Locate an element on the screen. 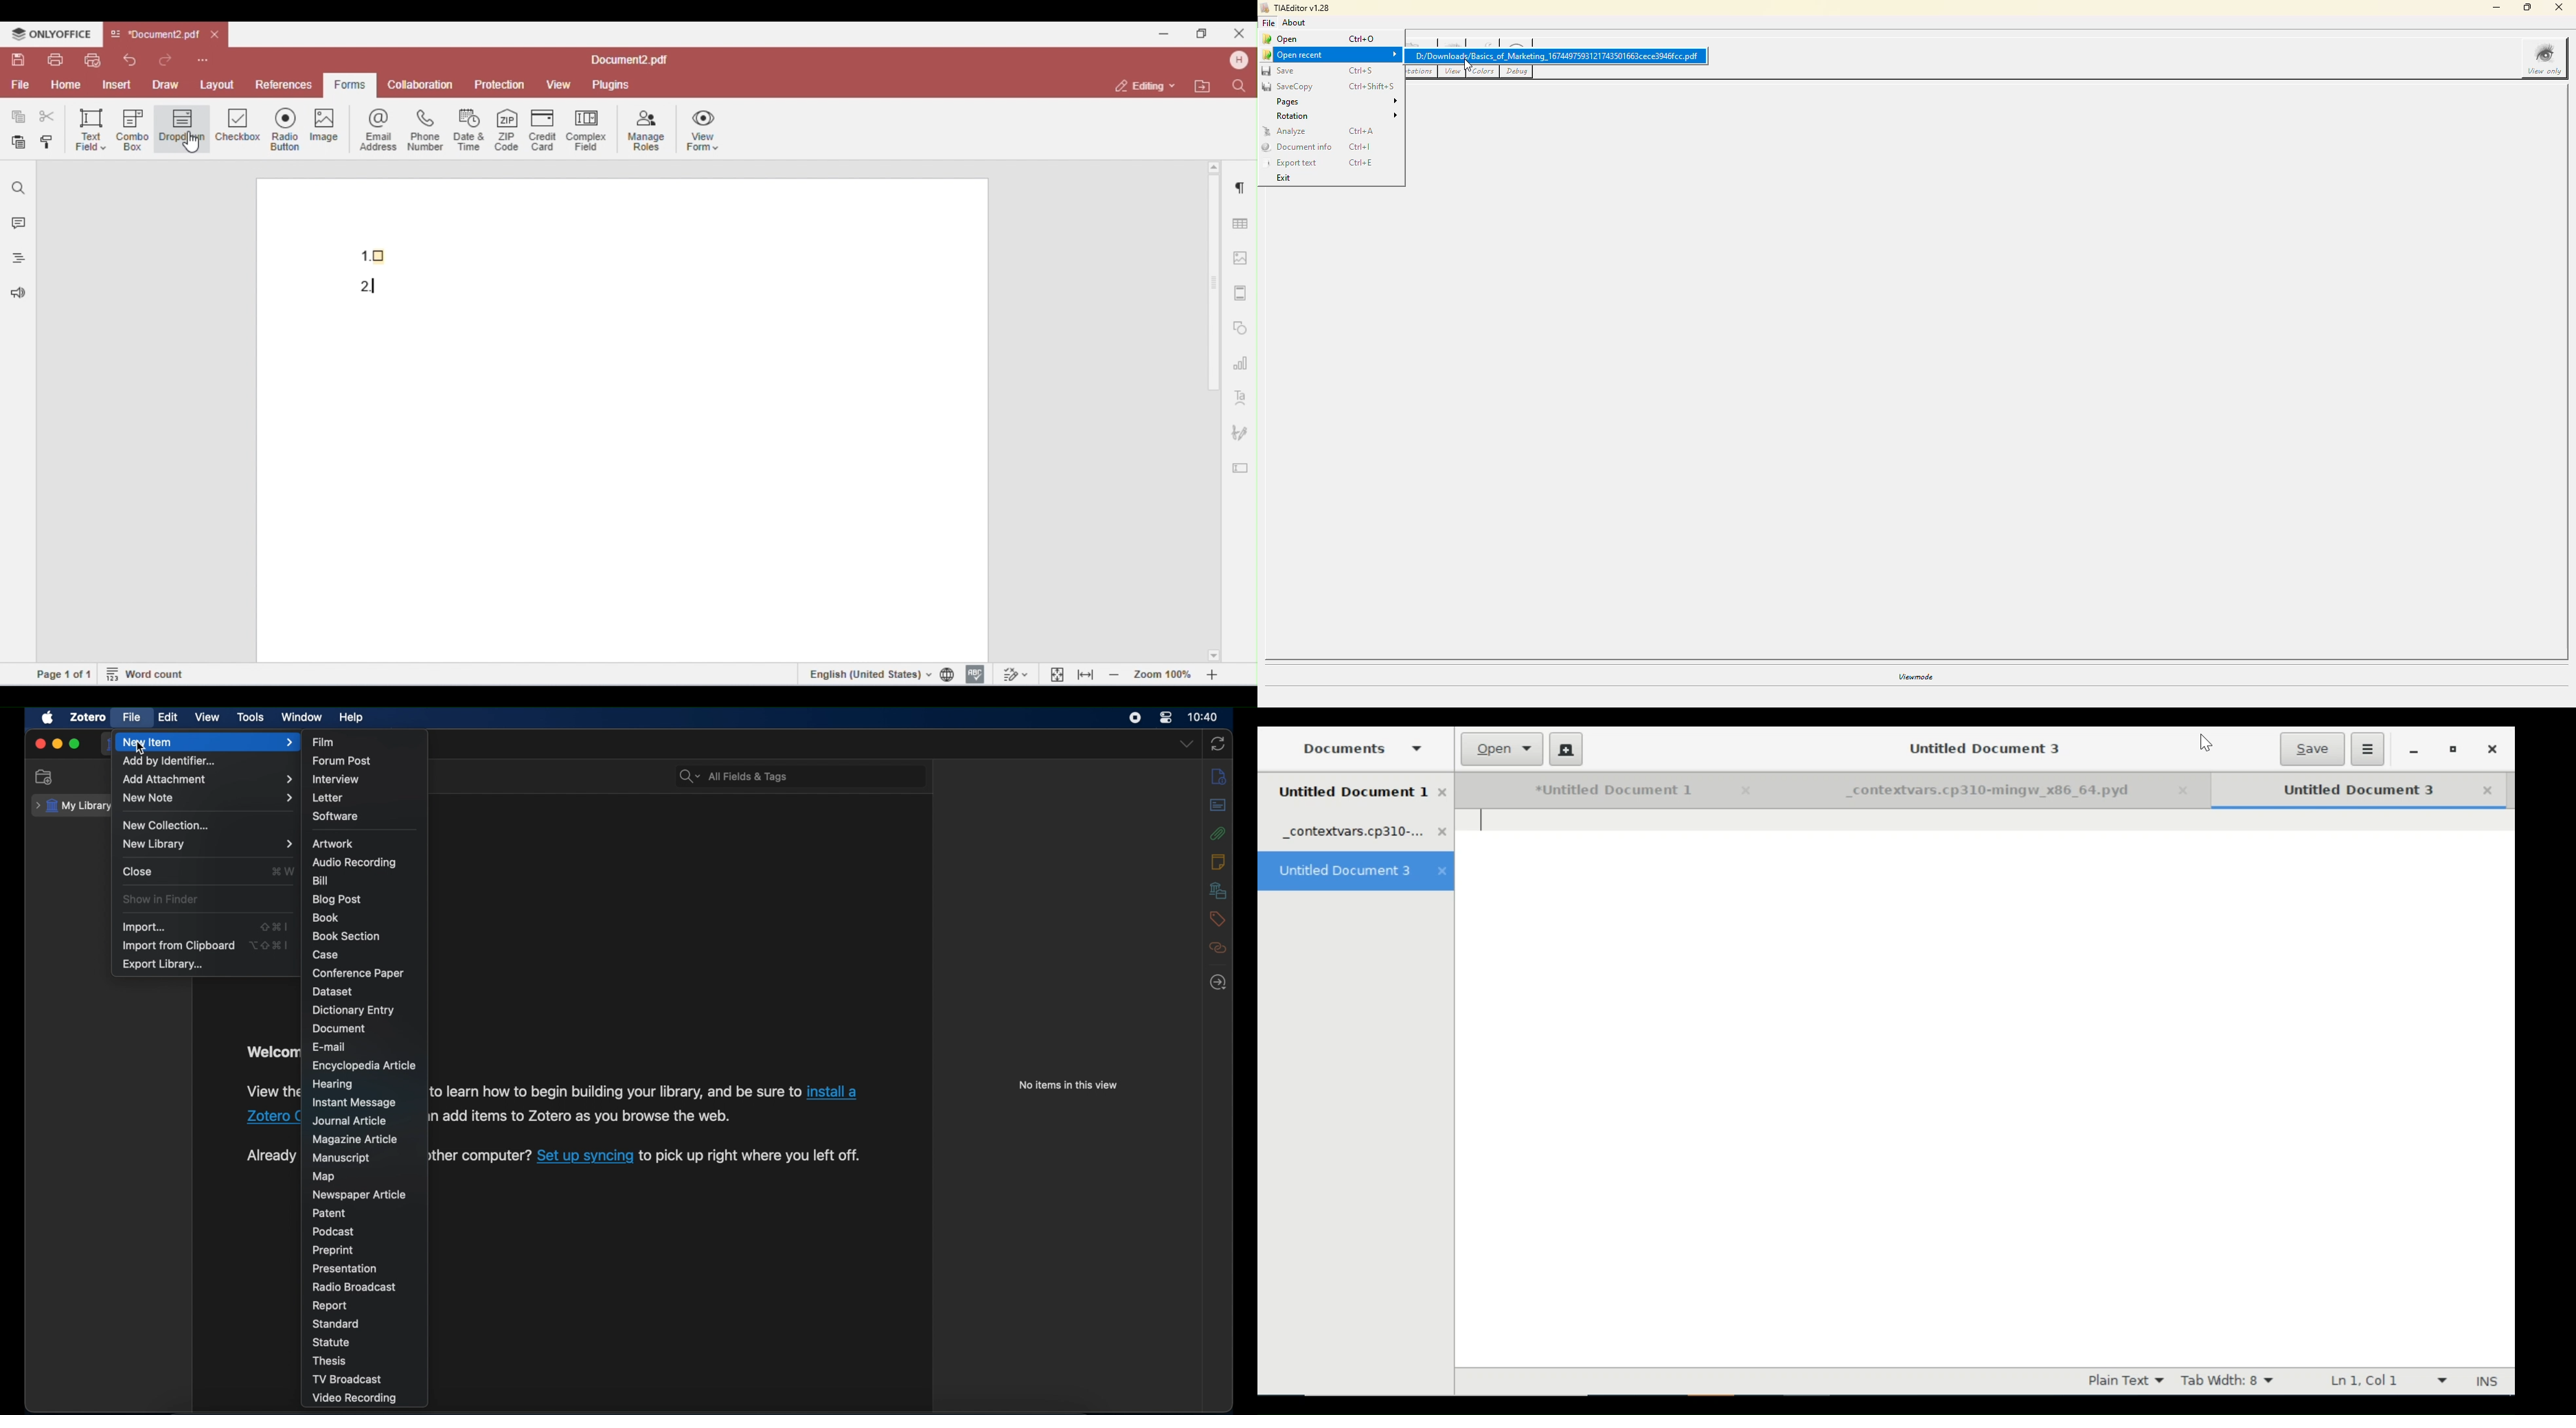 The height and width of the screenshot is (1428, 2576). libraries is located at coordinates (1216, 890).